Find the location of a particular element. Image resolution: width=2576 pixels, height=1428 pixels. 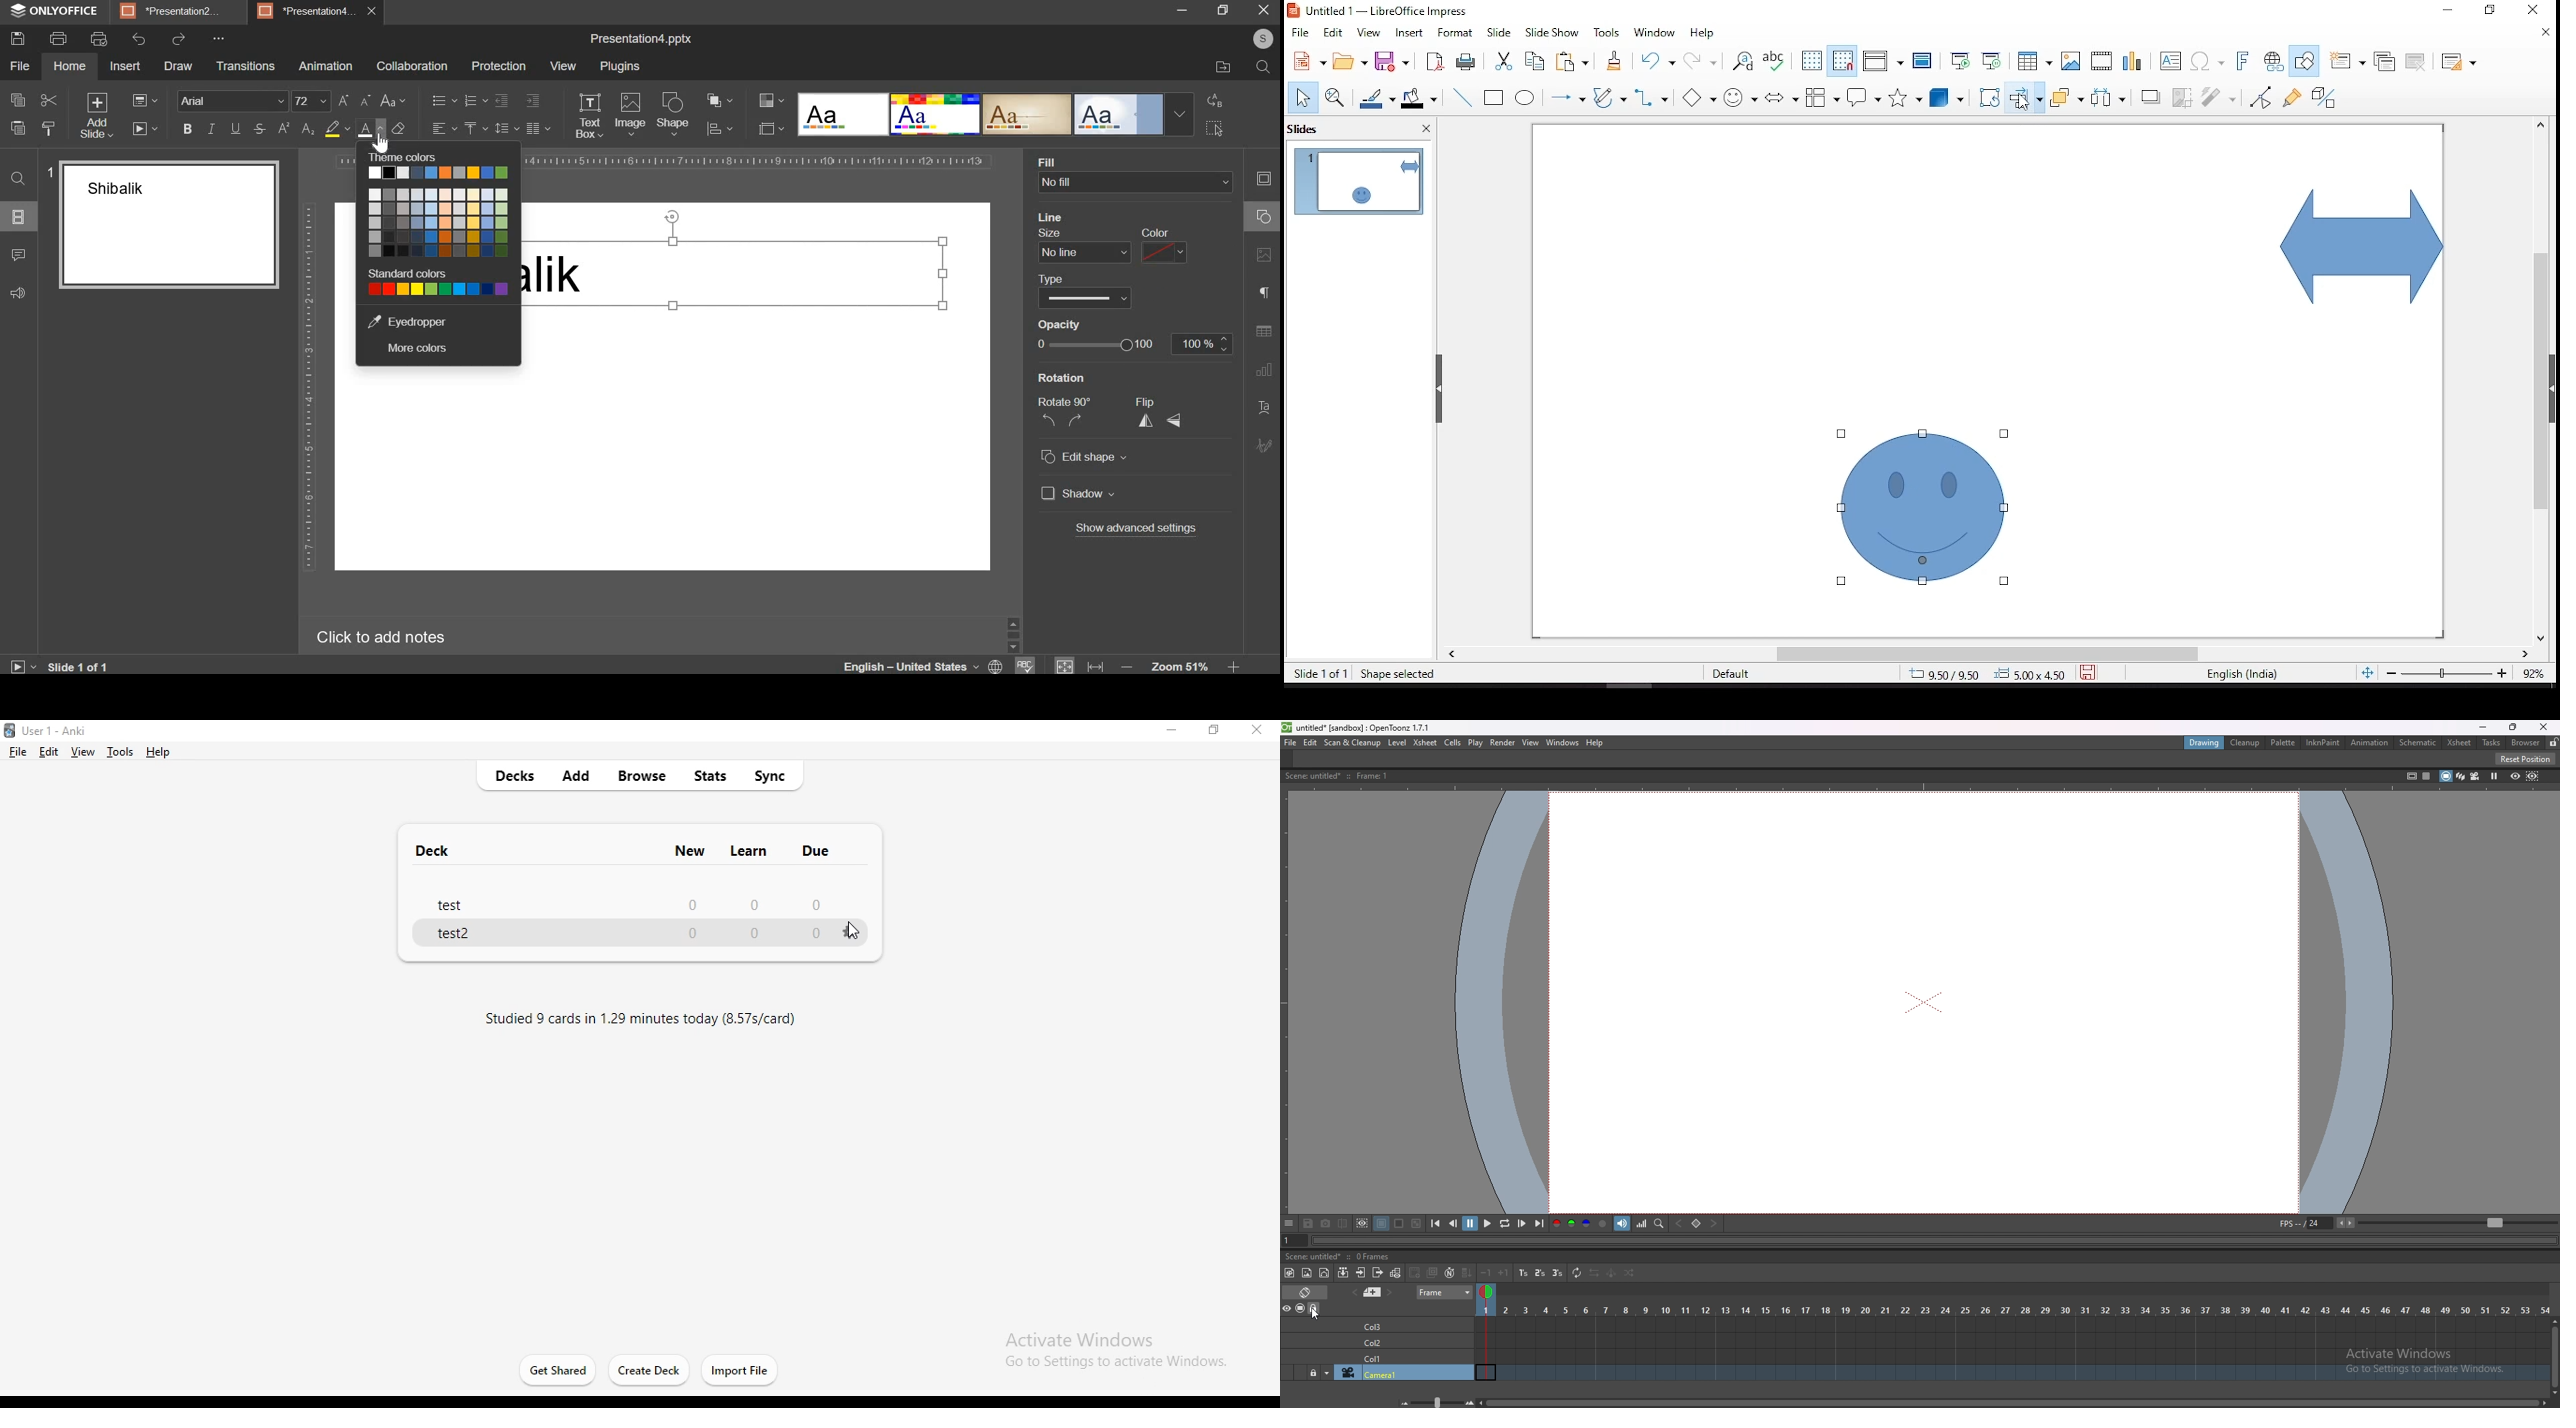

file is located at coordinates (20, 752).